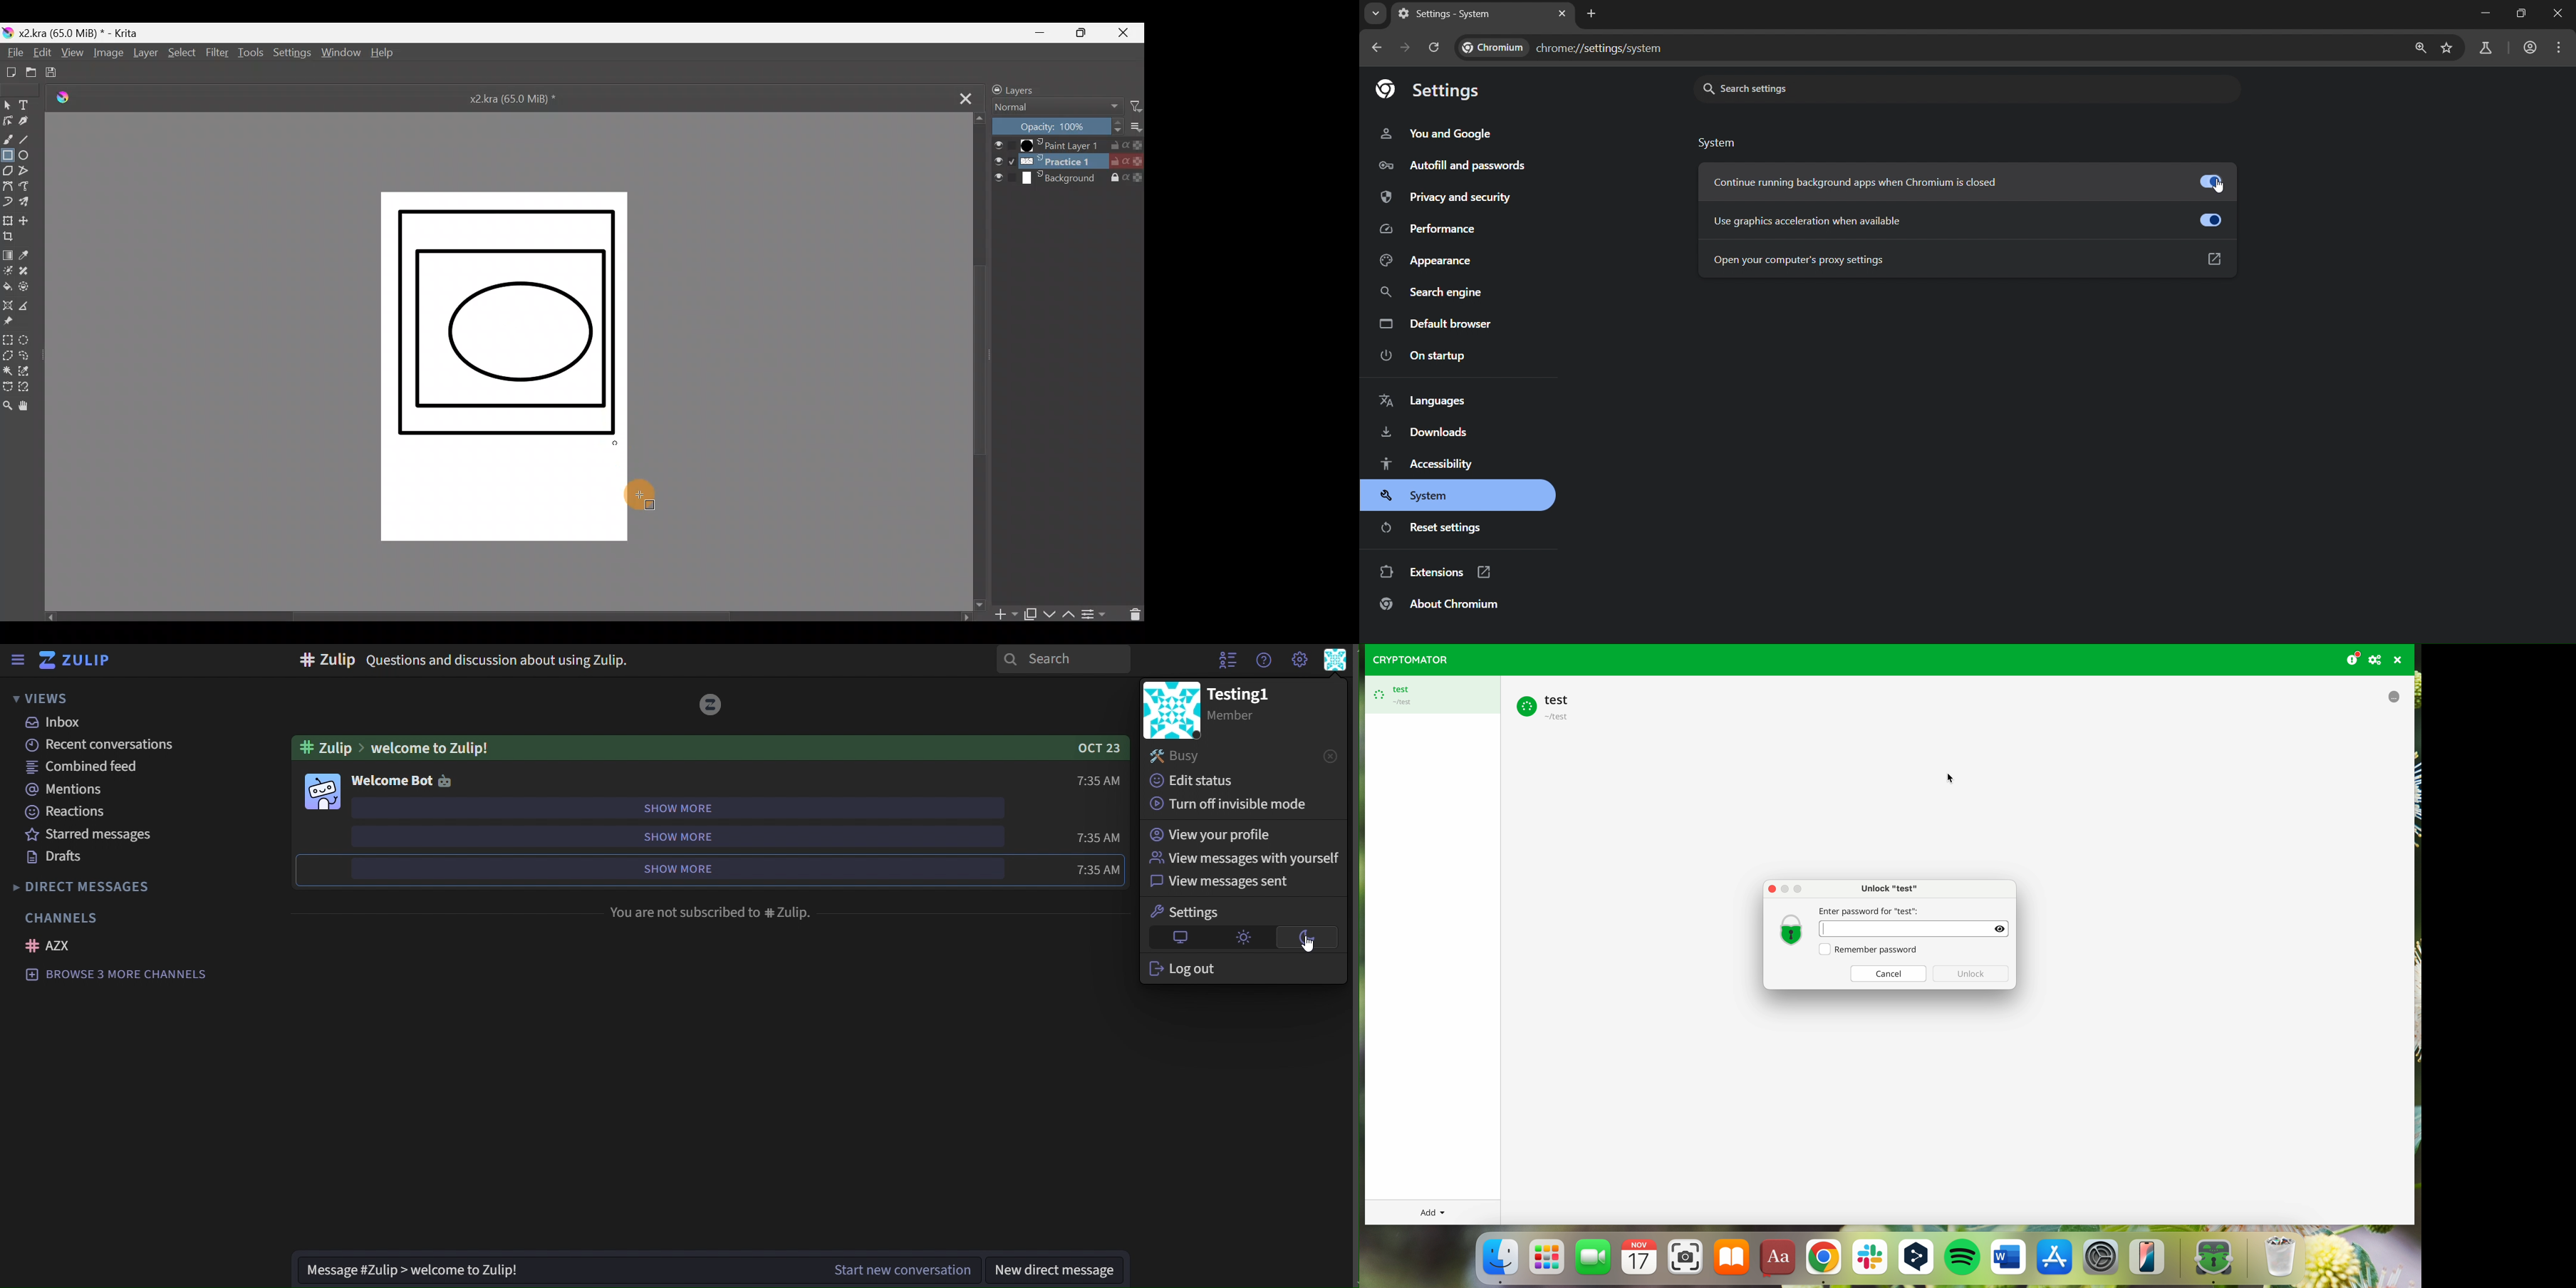 The height and width of the screenshot is (1288, 2576). I want to click on Rectangle tool, so click(8, 157).